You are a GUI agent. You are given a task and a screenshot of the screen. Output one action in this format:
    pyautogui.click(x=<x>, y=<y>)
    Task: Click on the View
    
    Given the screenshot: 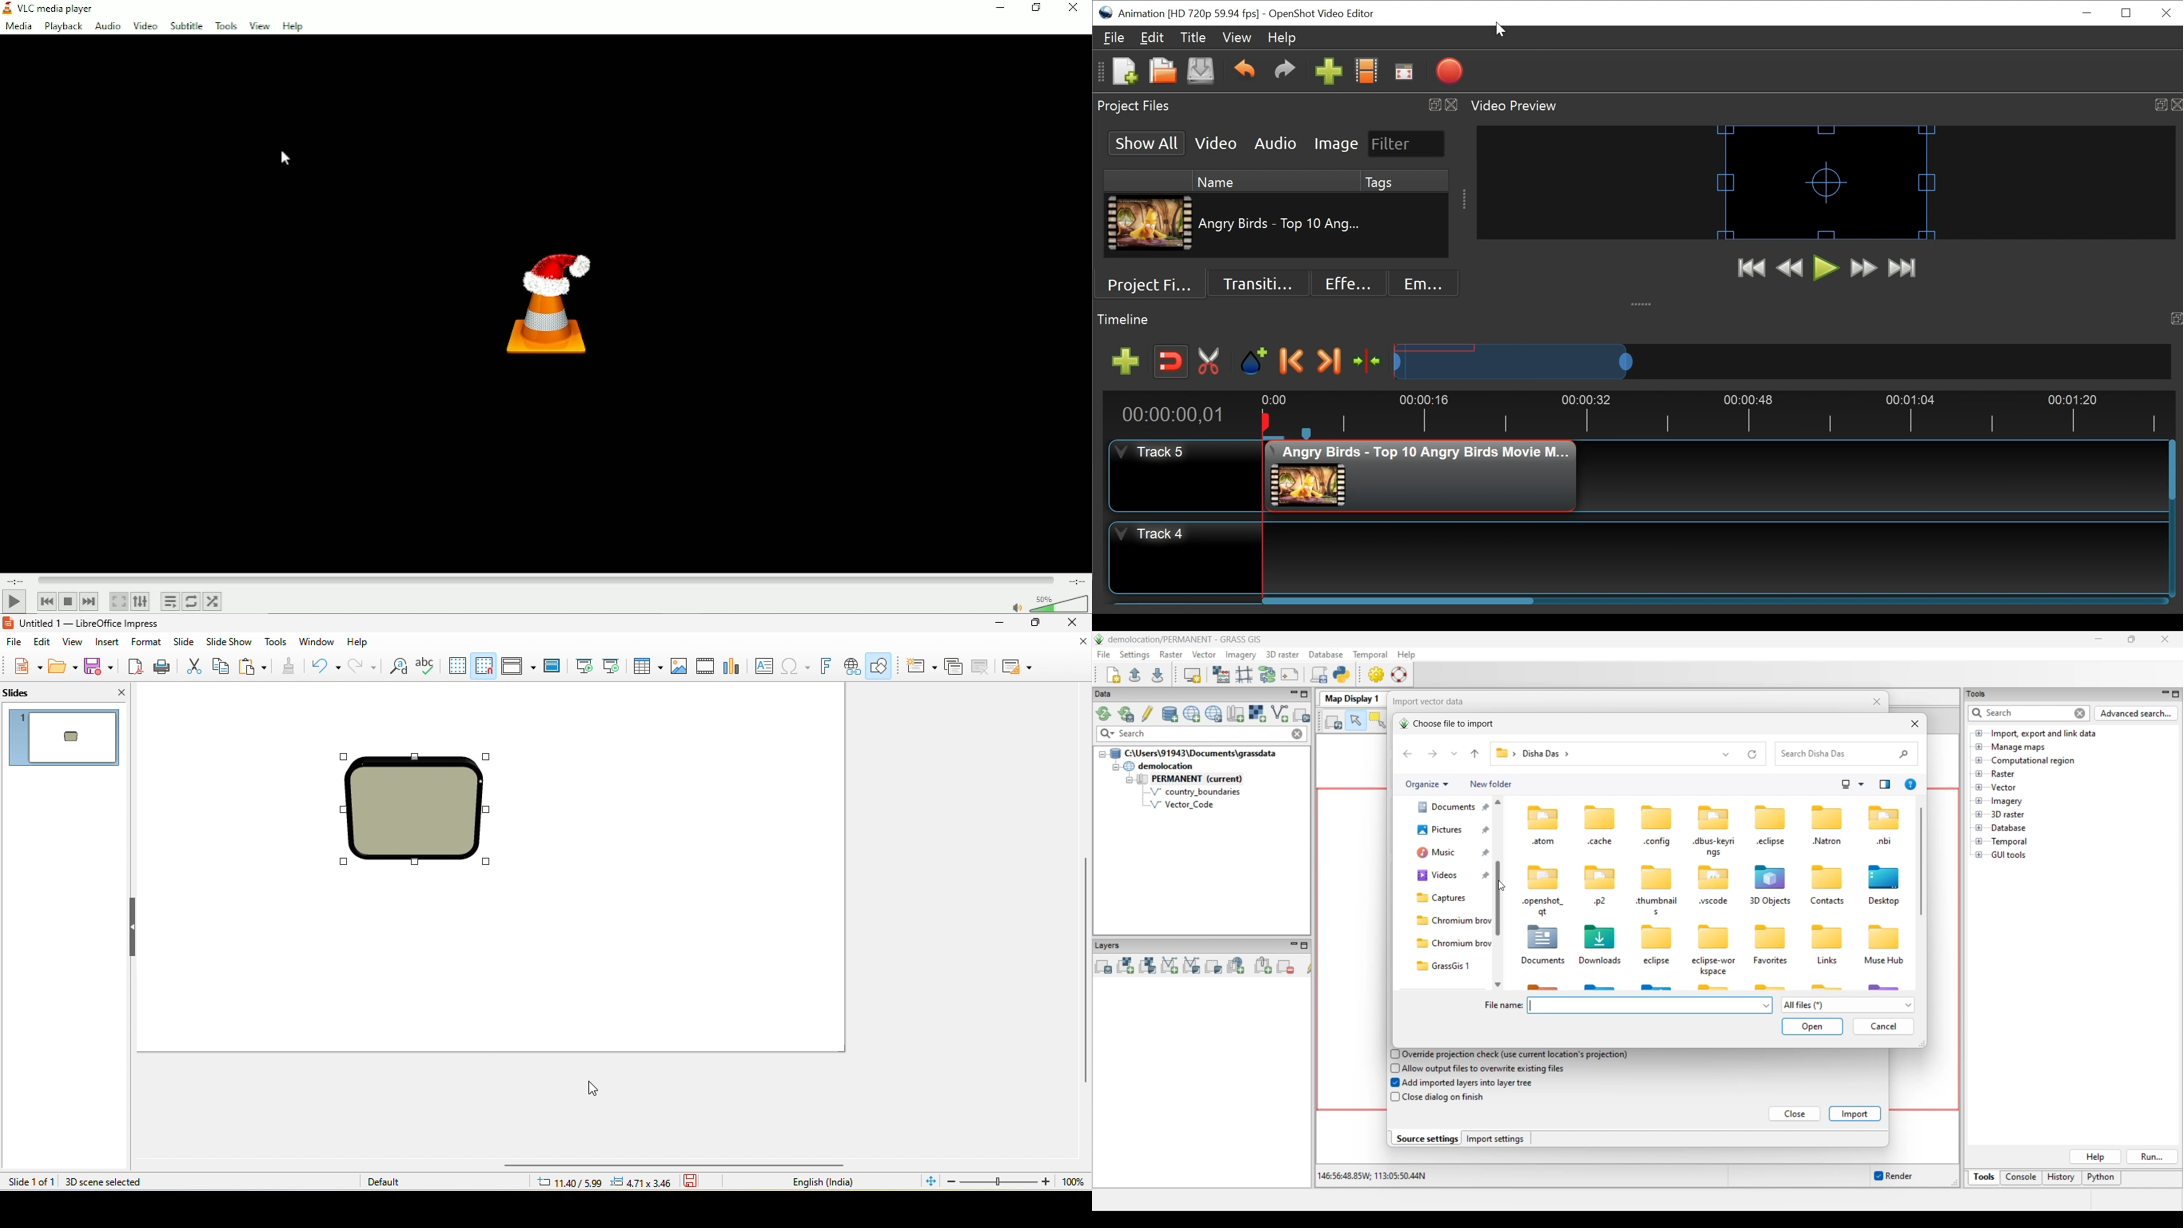 What is the action you would take?
    pyautogui.click(x=1237, y=38)
    